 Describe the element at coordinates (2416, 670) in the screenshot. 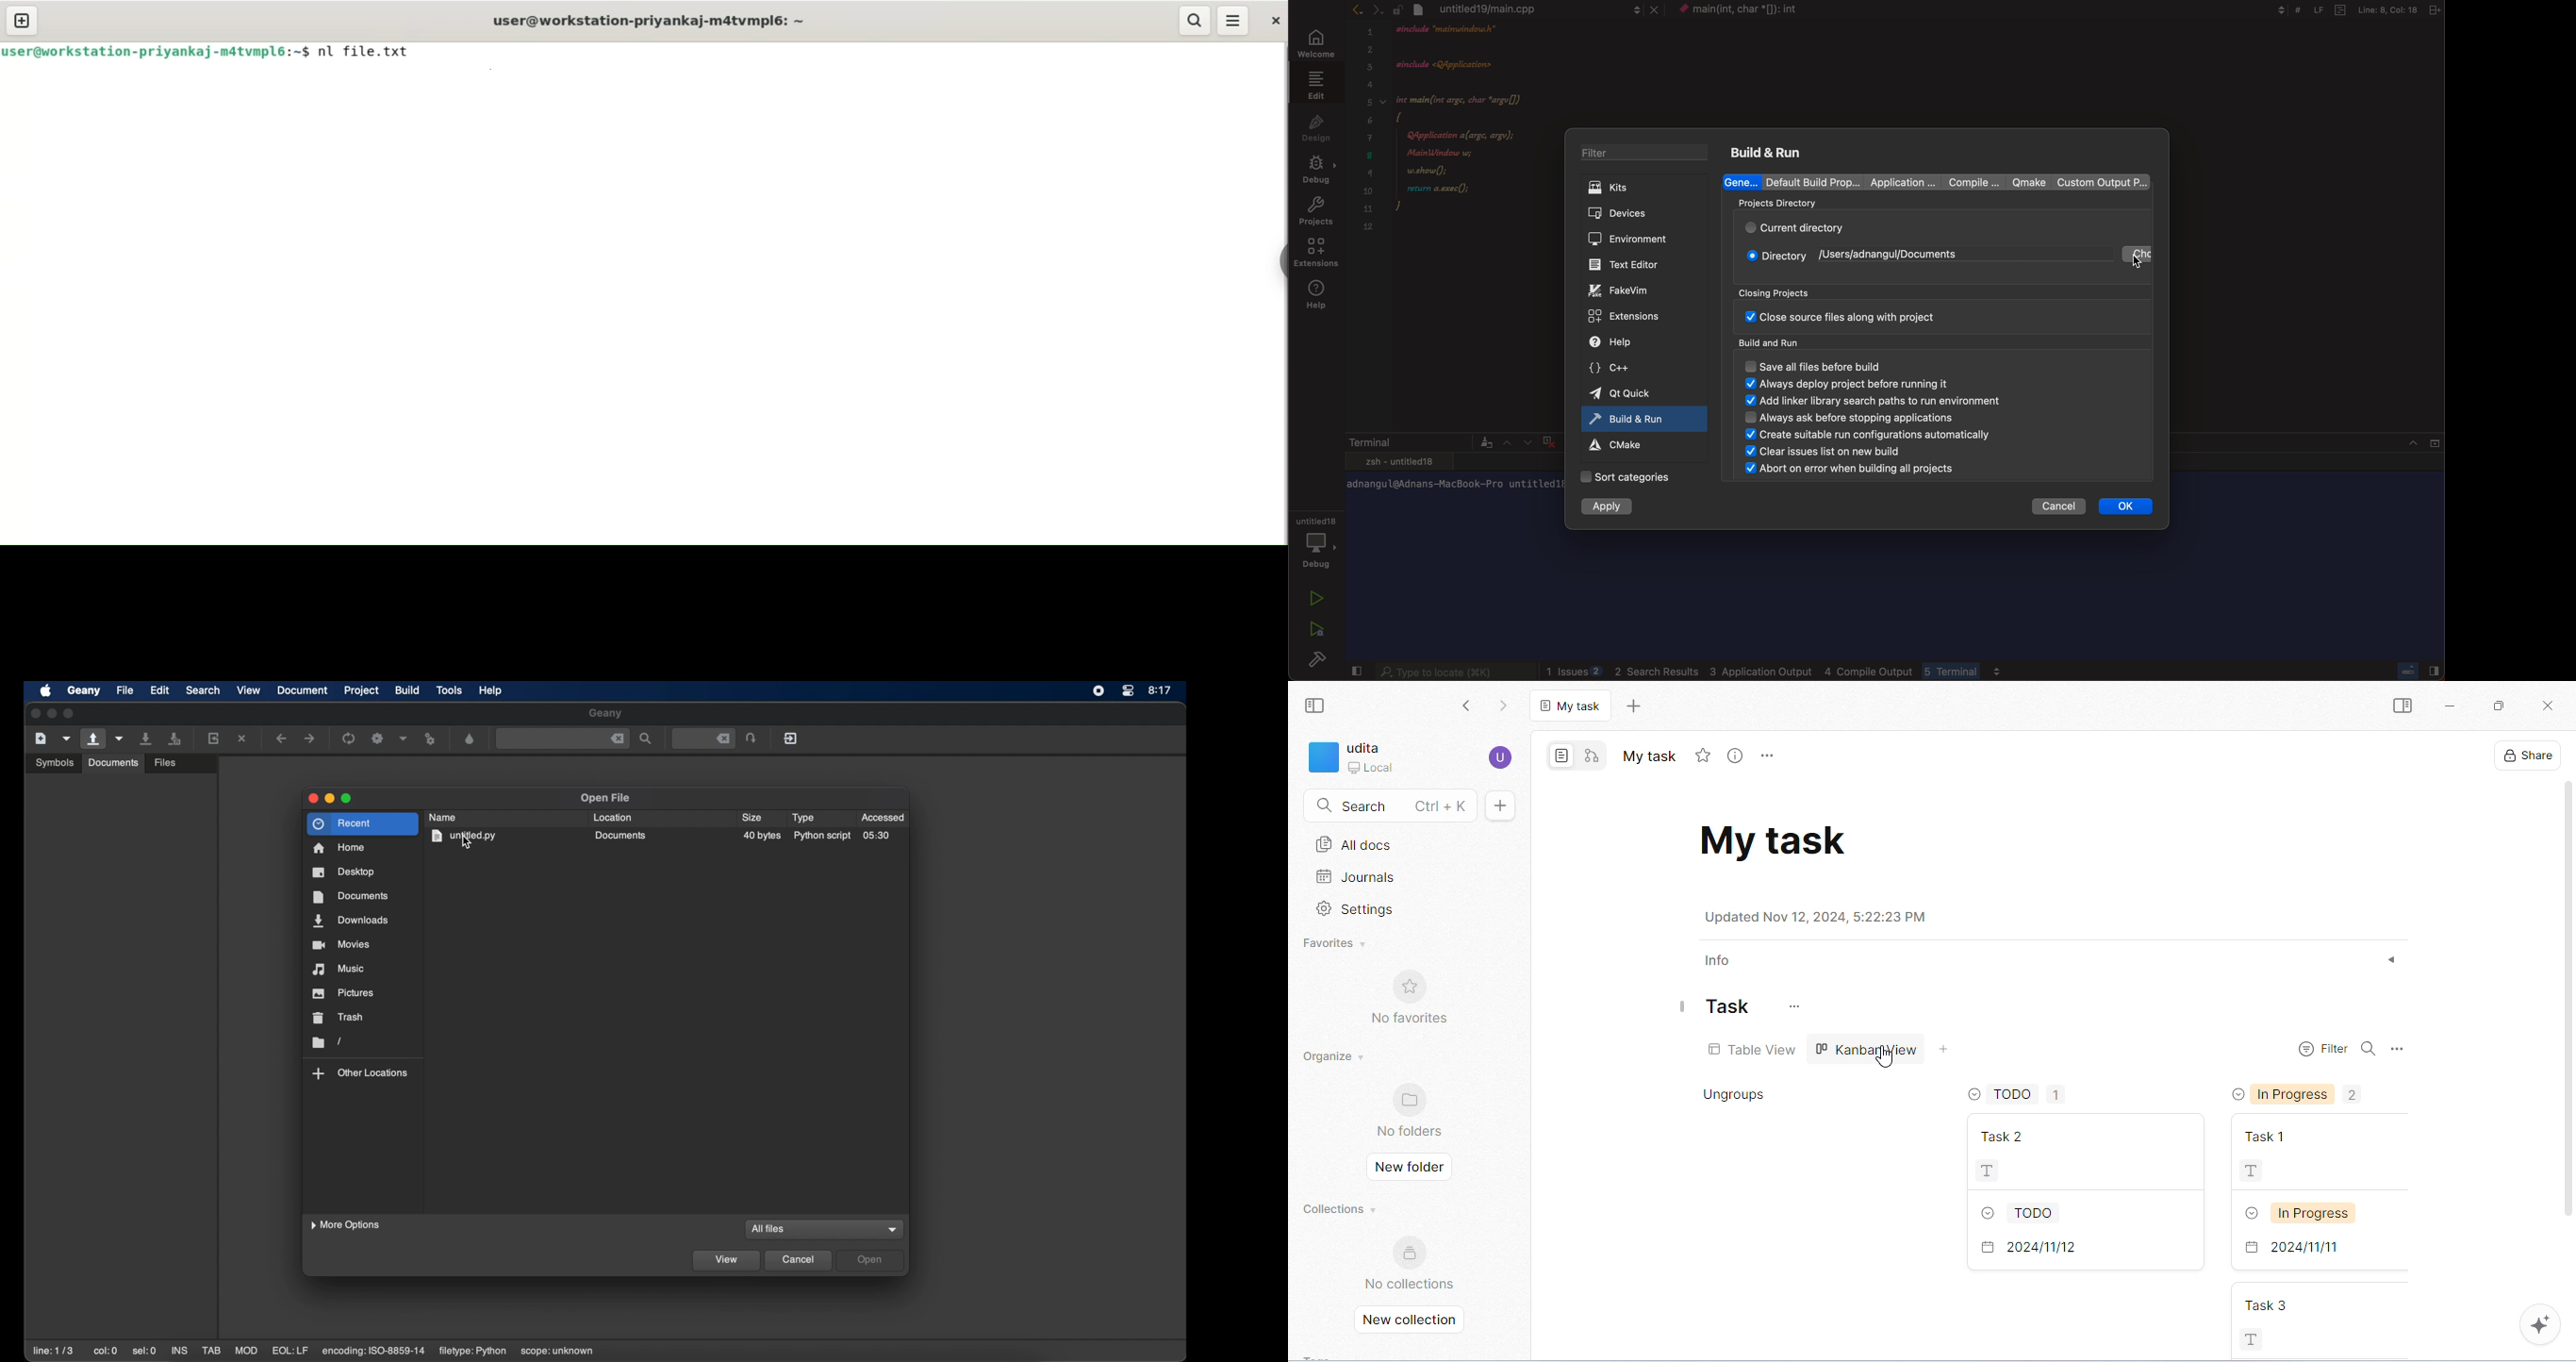

I see `close slidebar` at that location.